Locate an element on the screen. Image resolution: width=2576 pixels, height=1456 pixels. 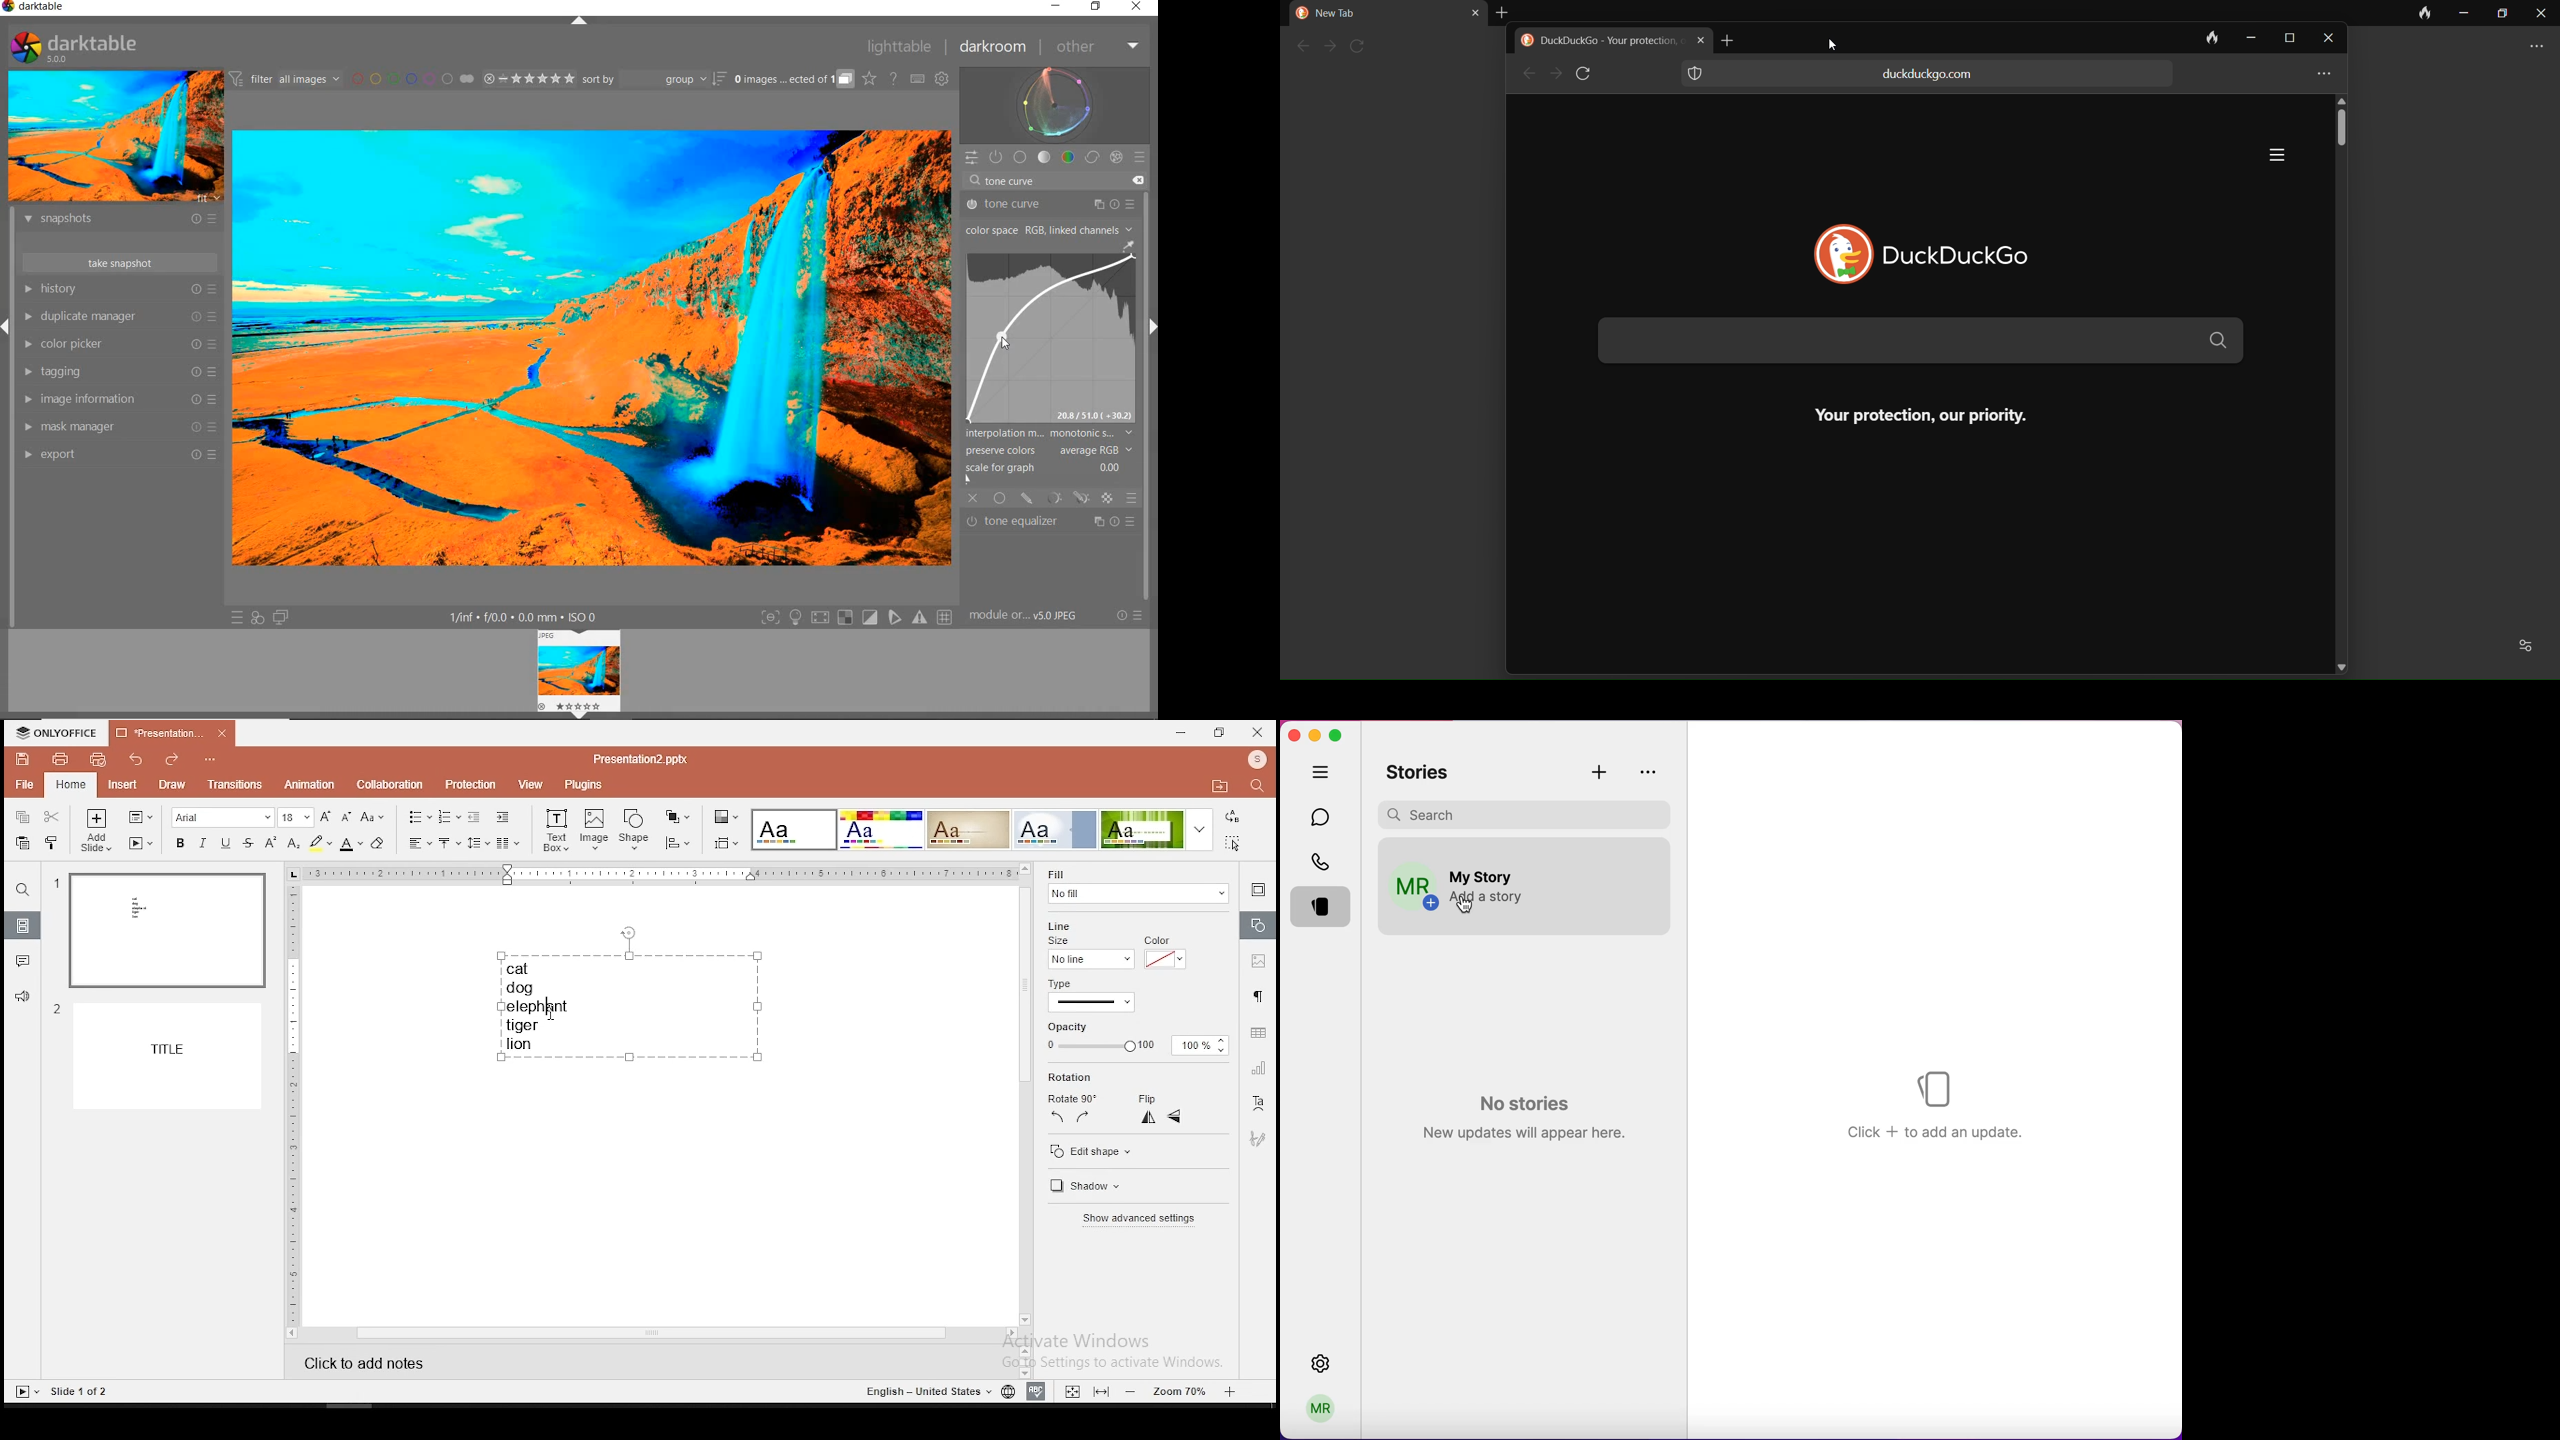
underline is located at coordinates (226, 842).